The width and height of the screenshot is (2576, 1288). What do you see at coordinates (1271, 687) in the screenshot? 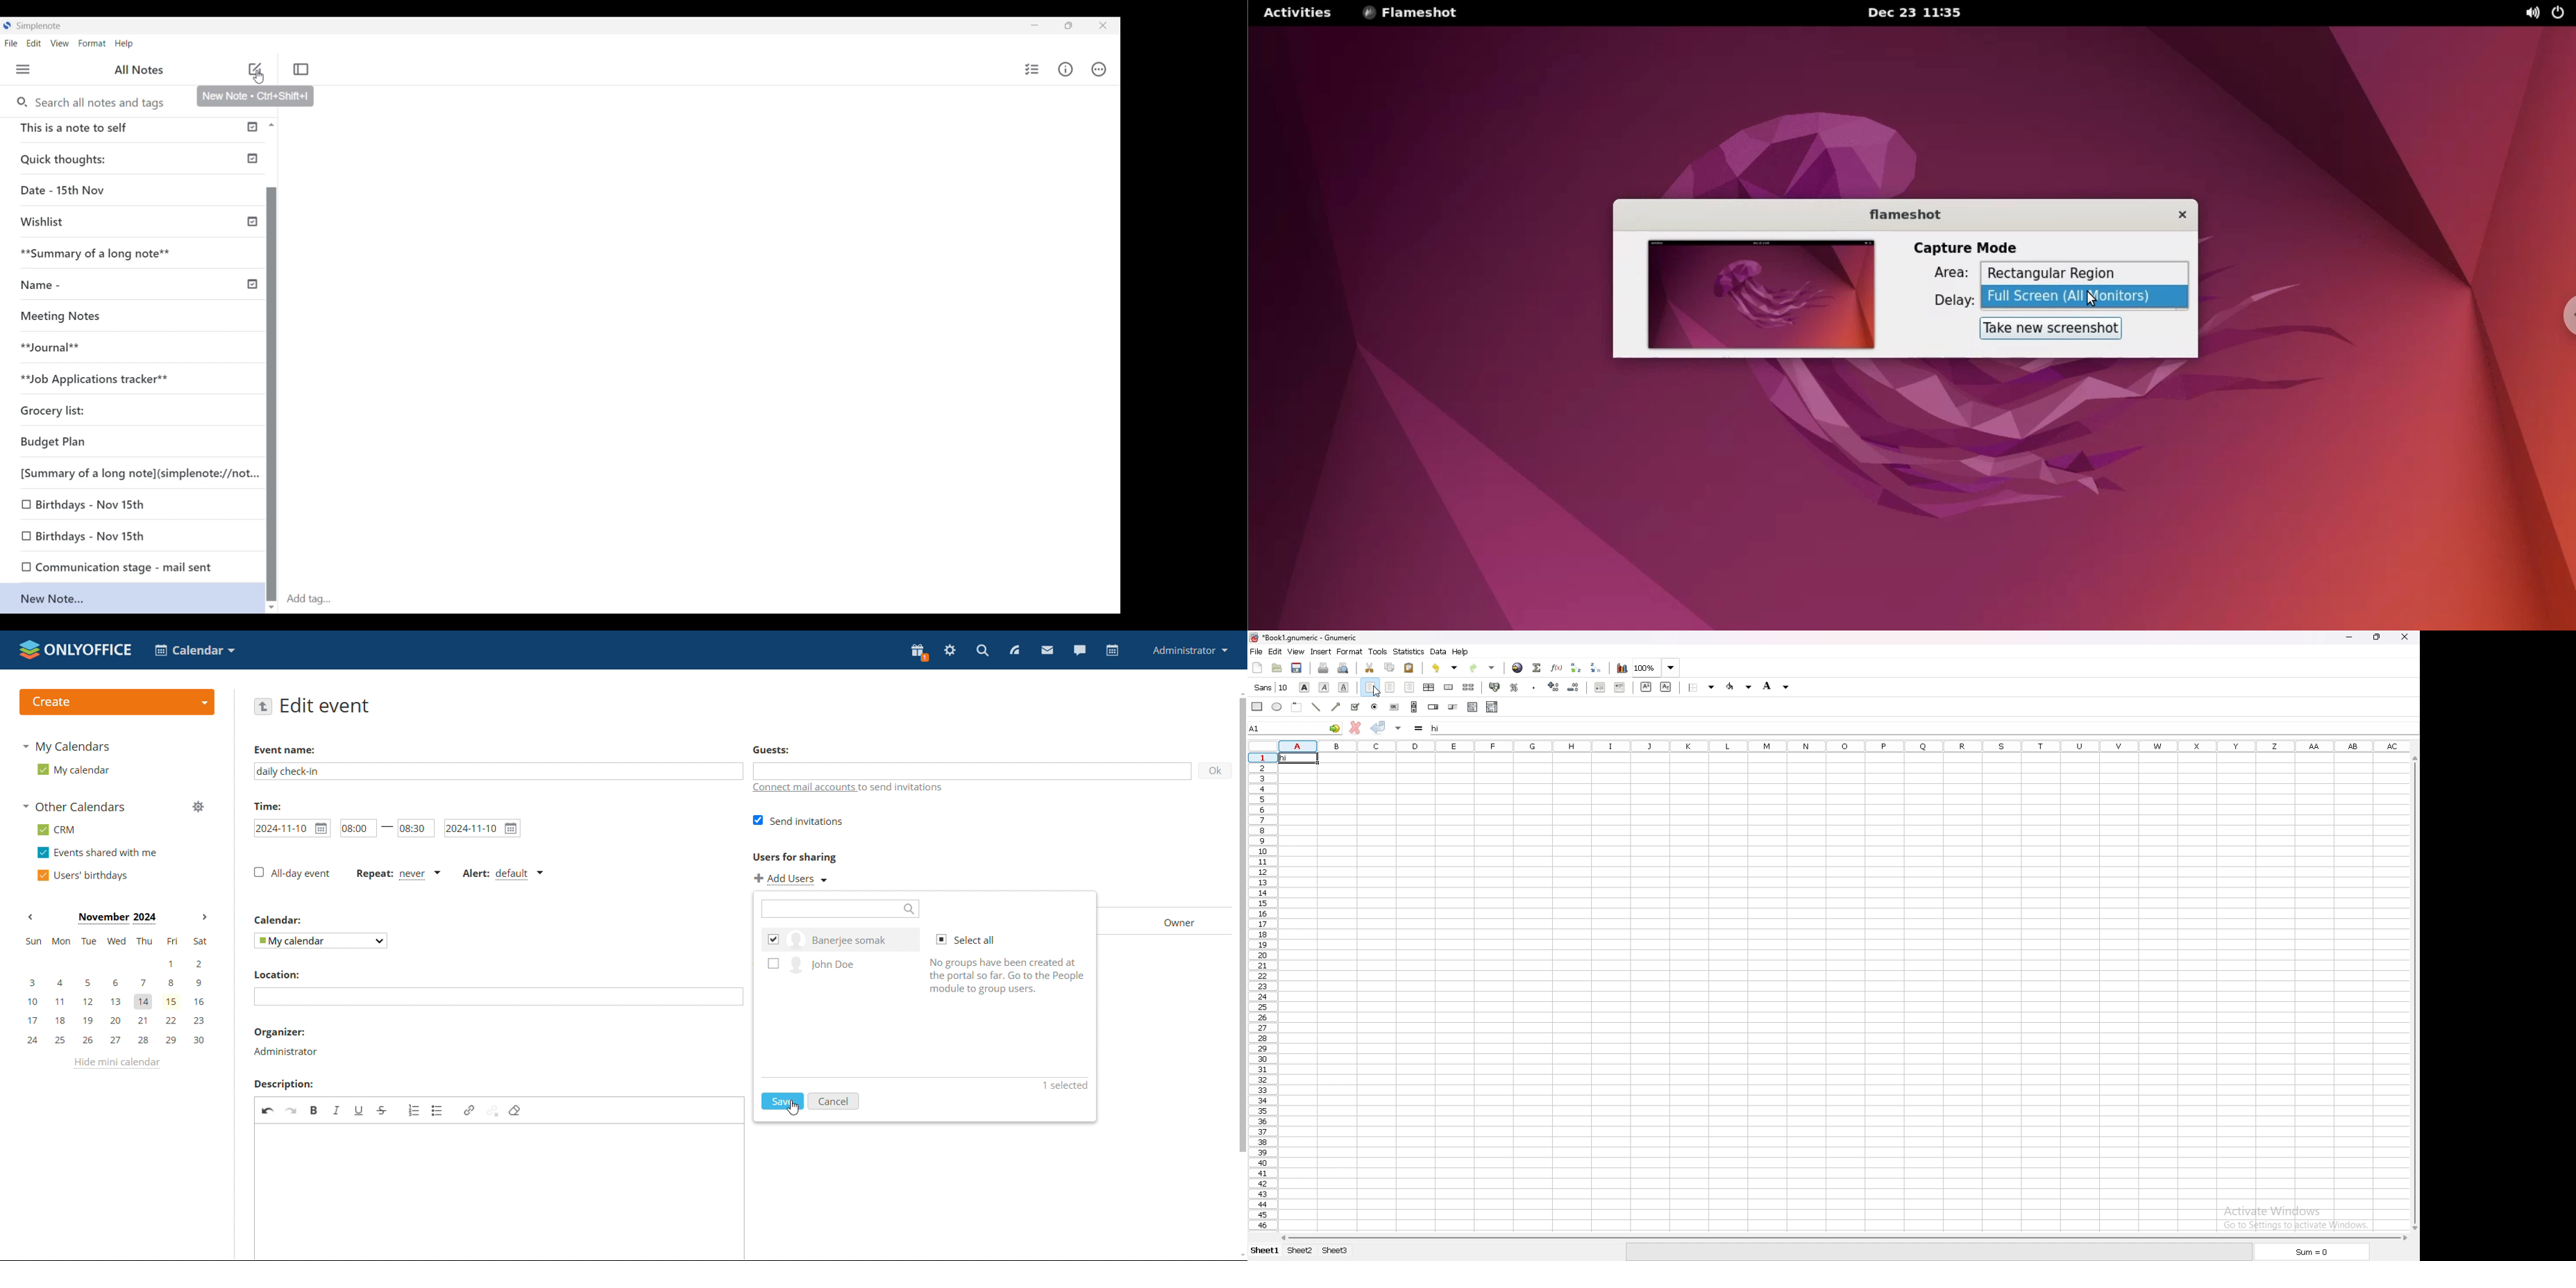
I see `font` at bounding box center [1271, 687].